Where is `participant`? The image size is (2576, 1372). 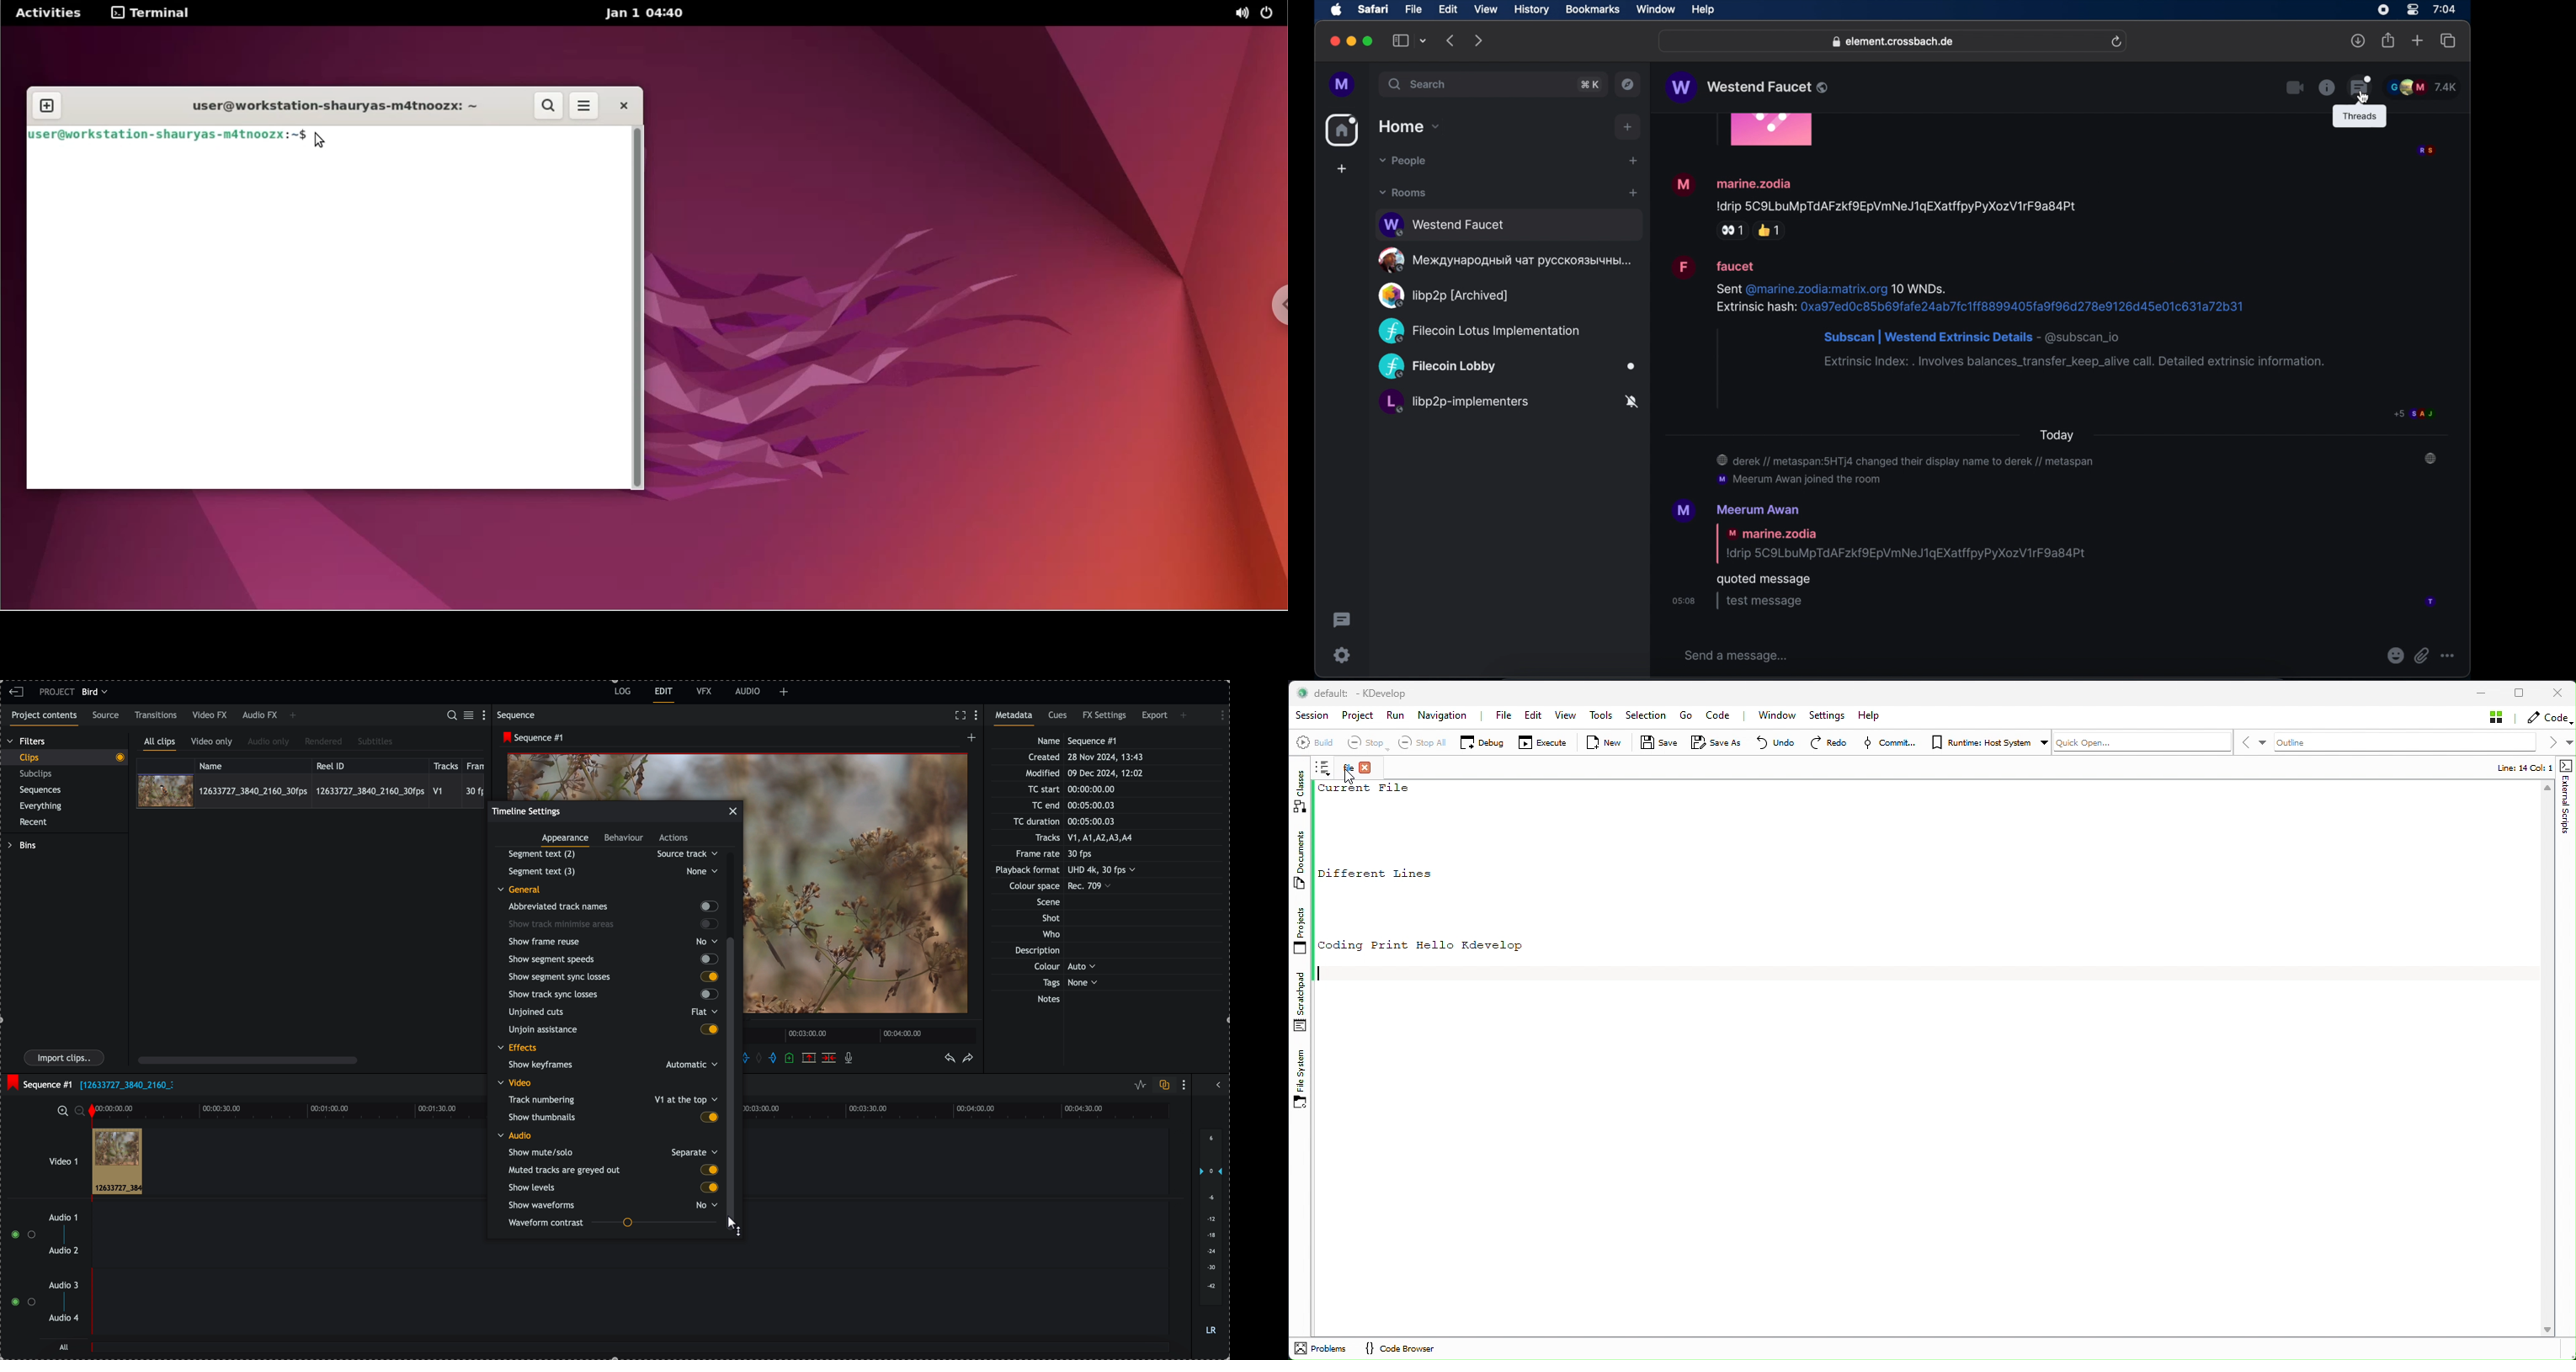
participant is located at coordinates (2415, 414).